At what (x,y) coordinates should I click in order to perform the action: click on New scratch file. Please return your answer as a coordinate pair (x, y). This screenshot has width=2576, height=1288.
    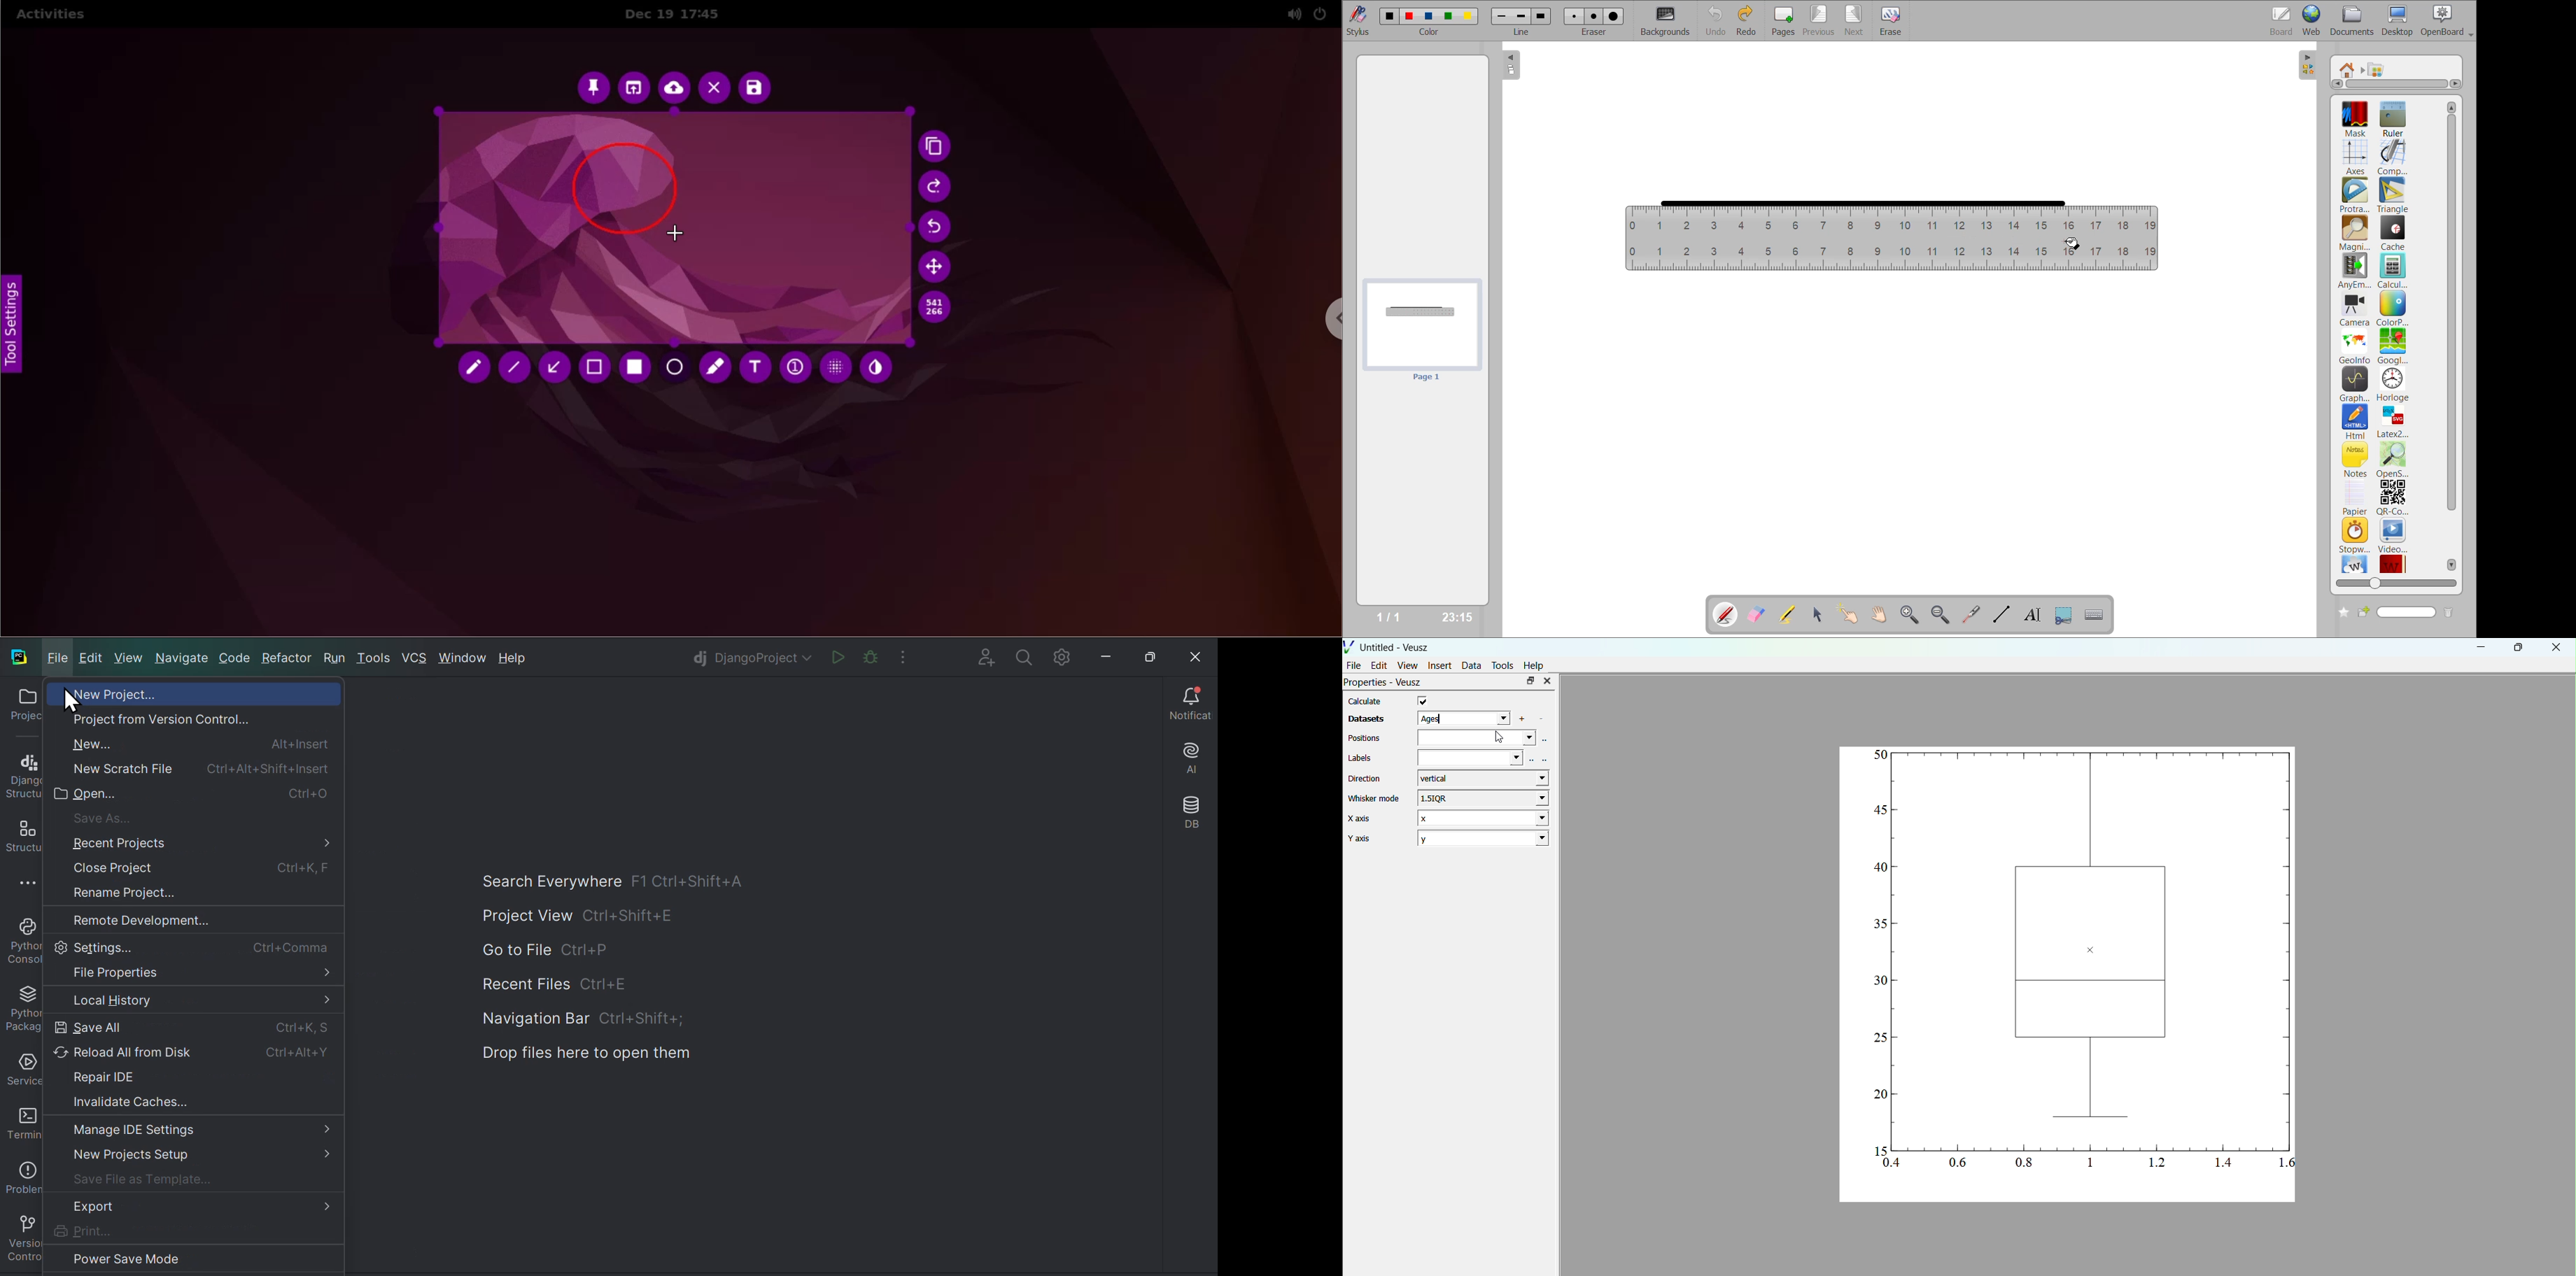
    Looking at the image, I should click on (195, 769).